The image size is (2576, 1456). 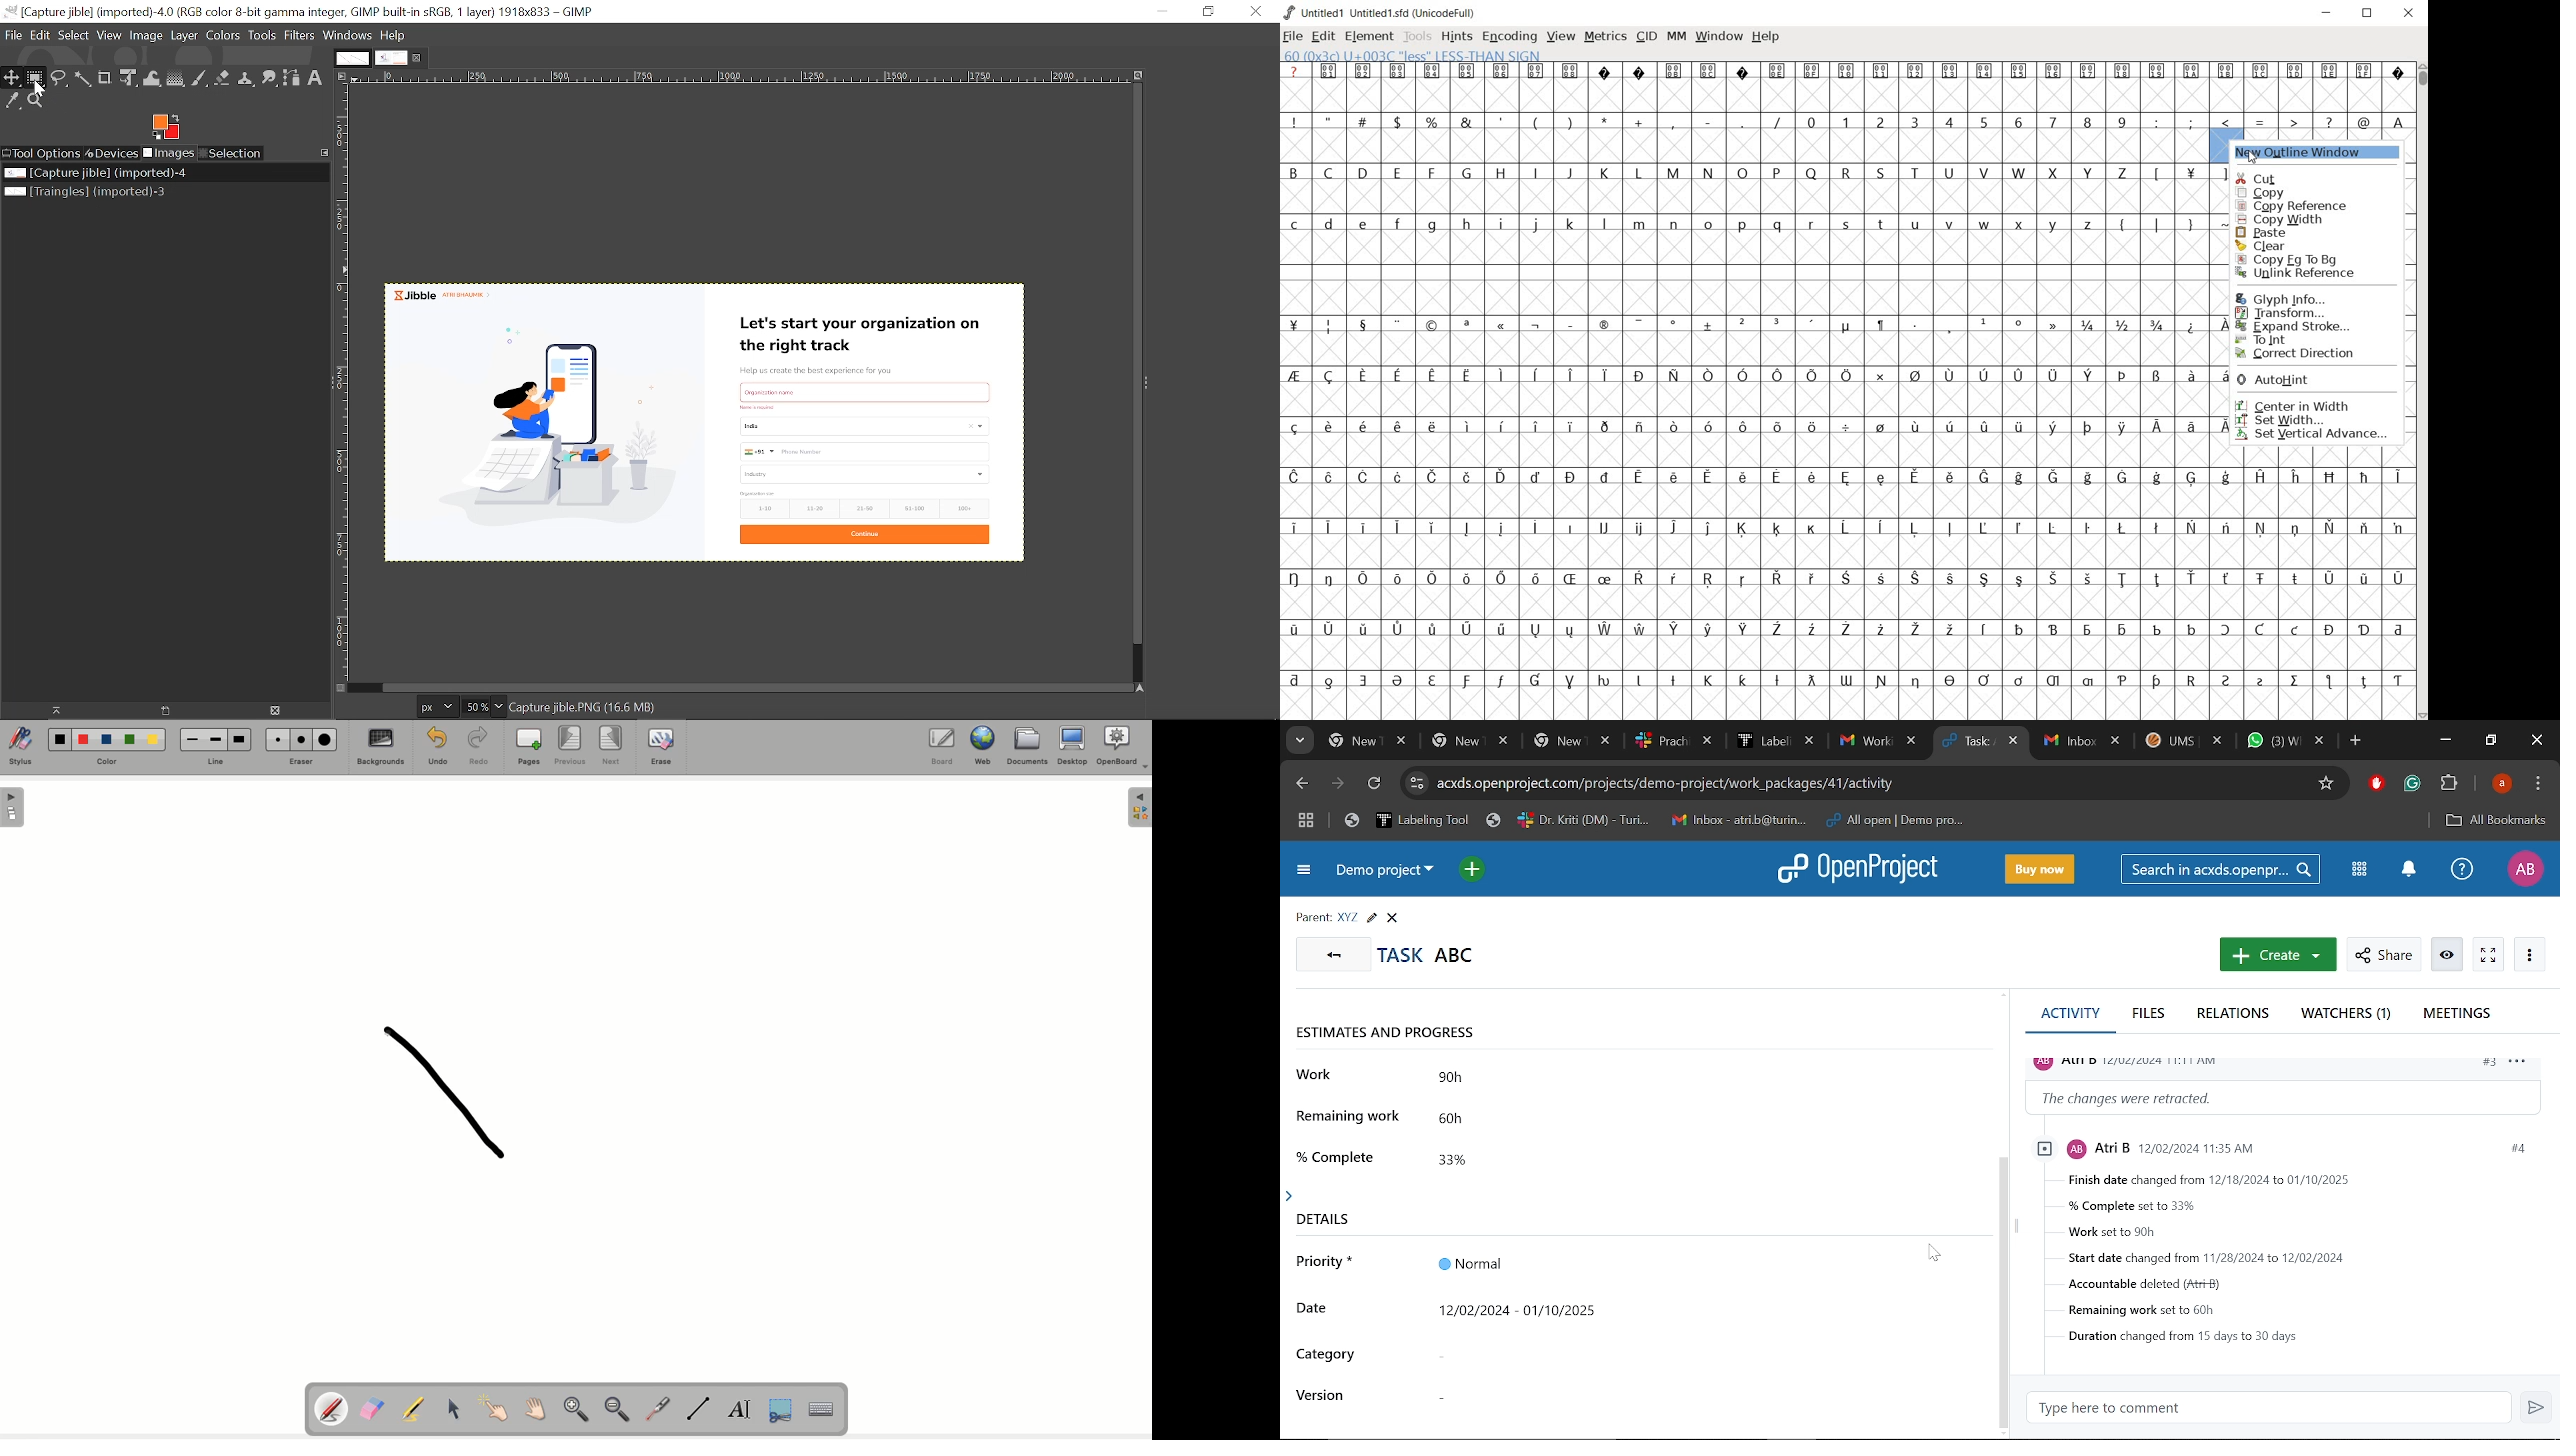 I want to click on empty cells, so click(x=1745, y=146).